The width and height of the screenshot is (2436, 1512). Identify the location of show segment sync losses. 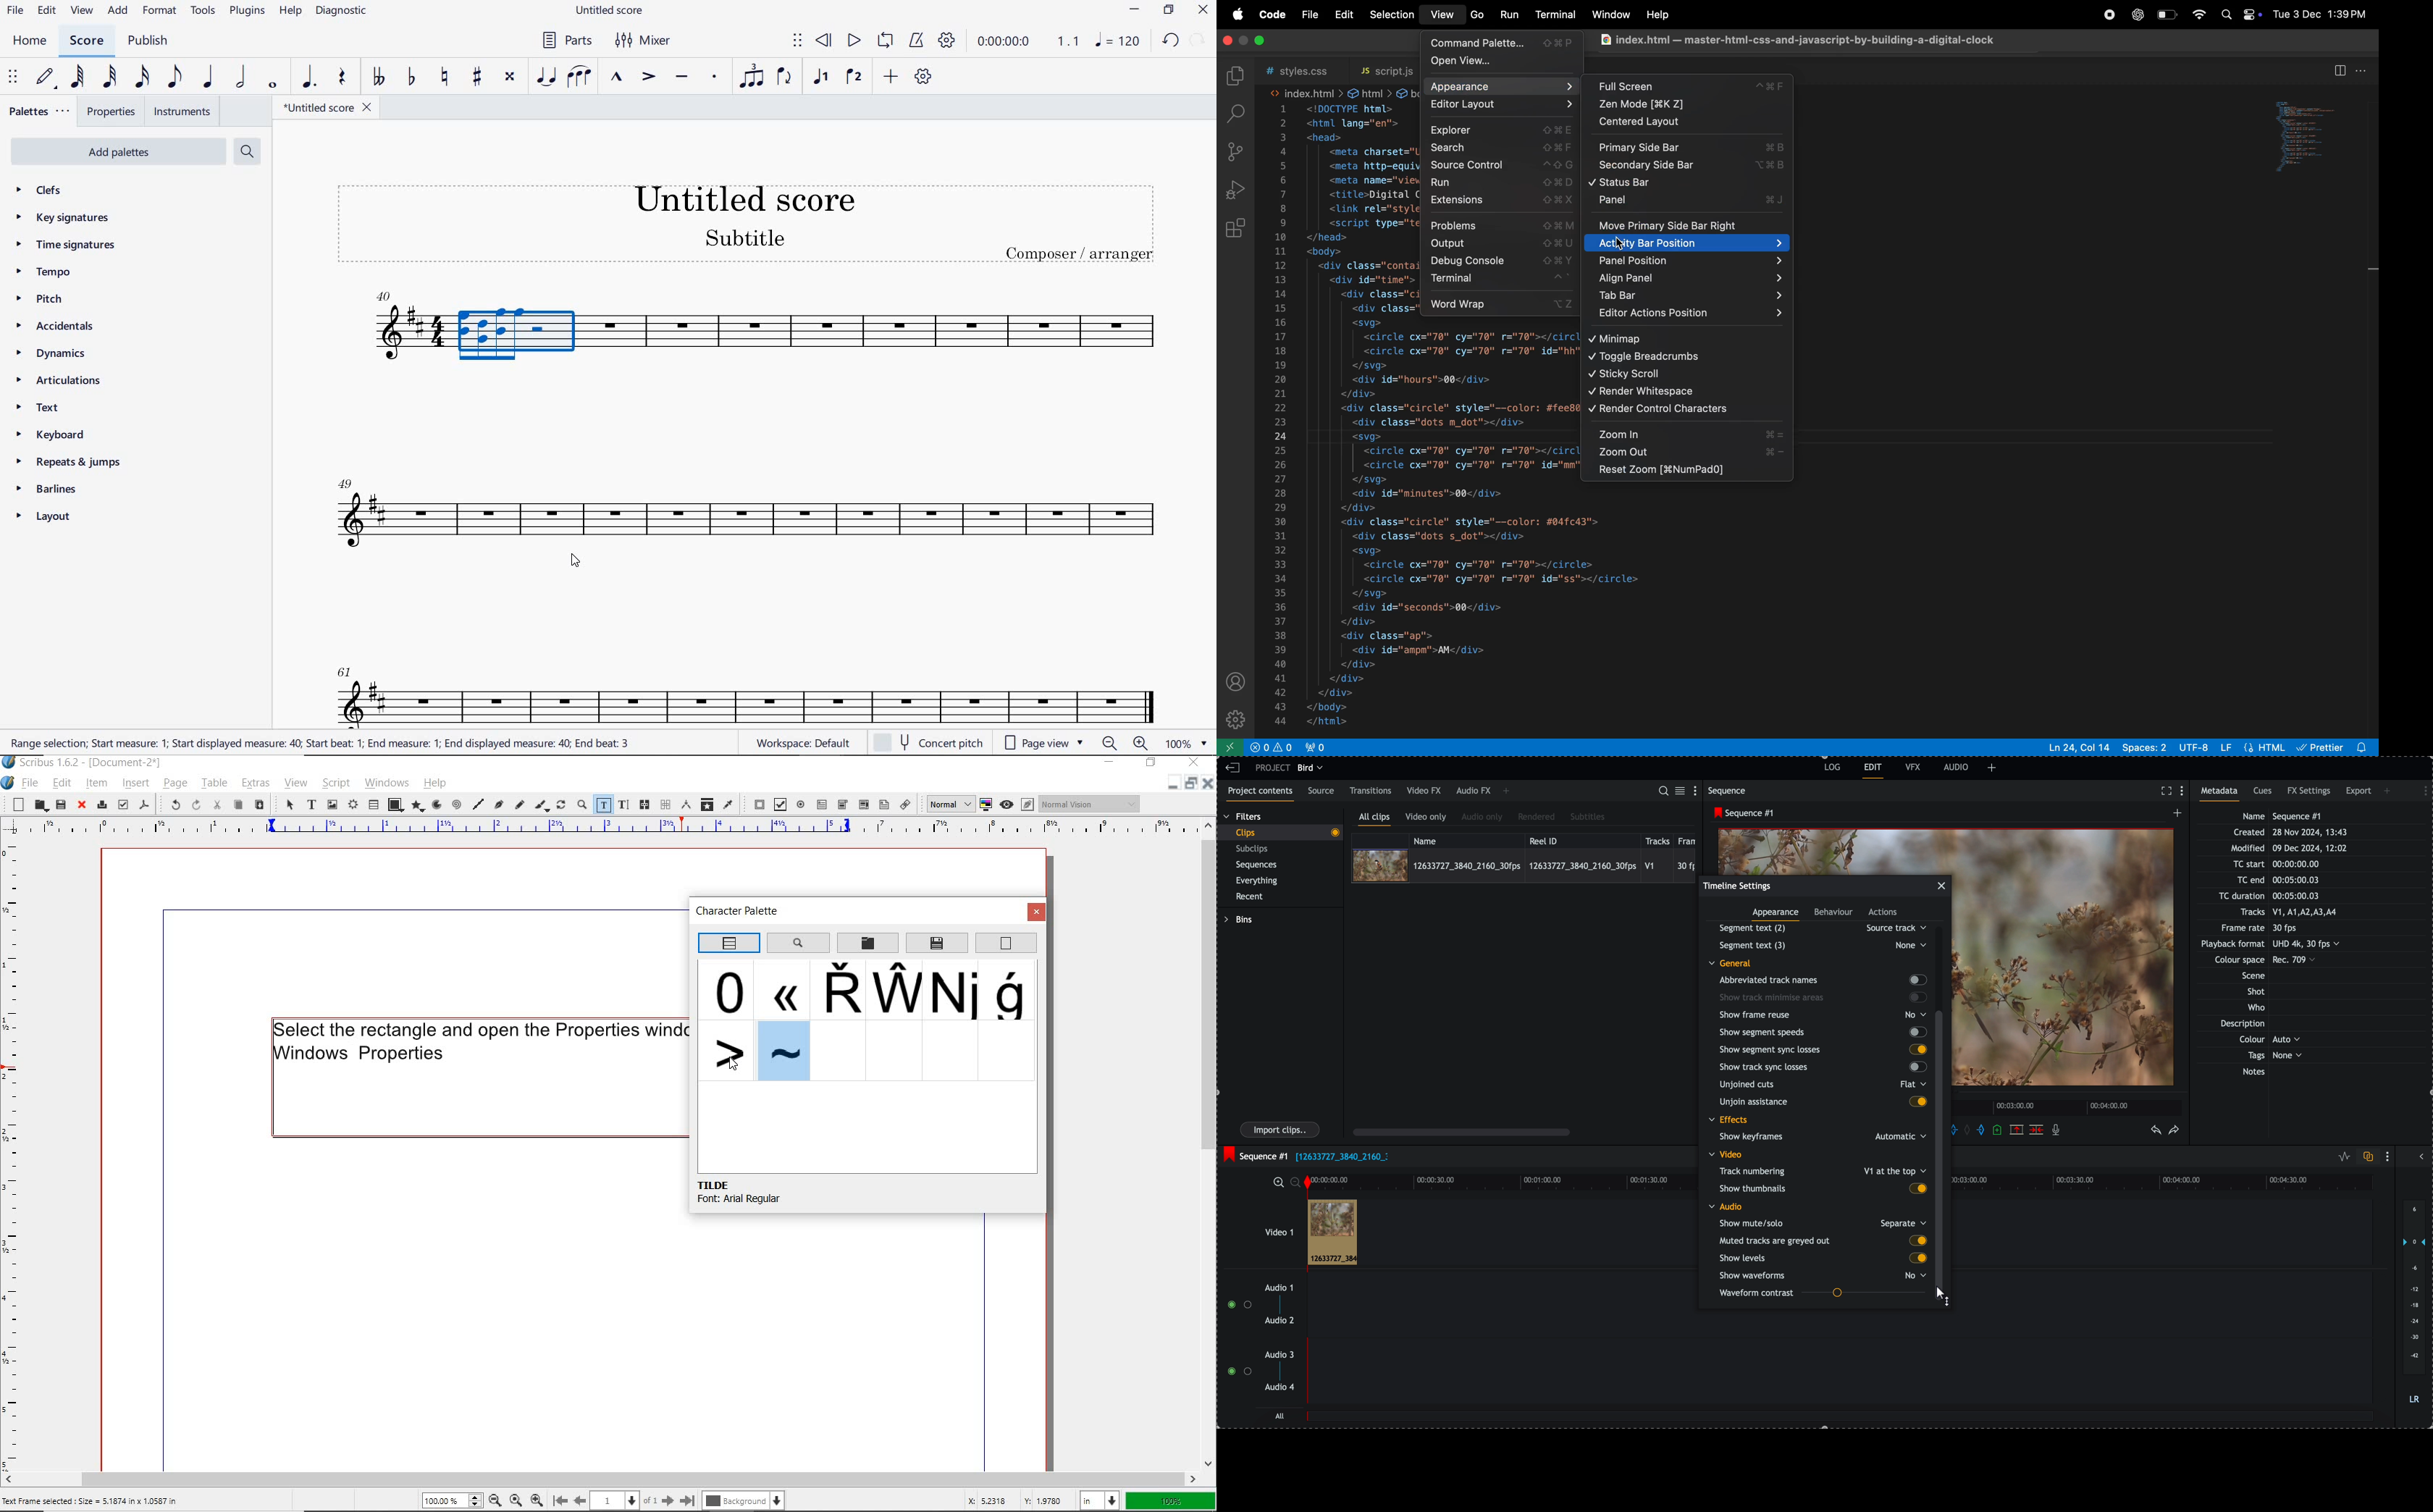
(1823, 1049).